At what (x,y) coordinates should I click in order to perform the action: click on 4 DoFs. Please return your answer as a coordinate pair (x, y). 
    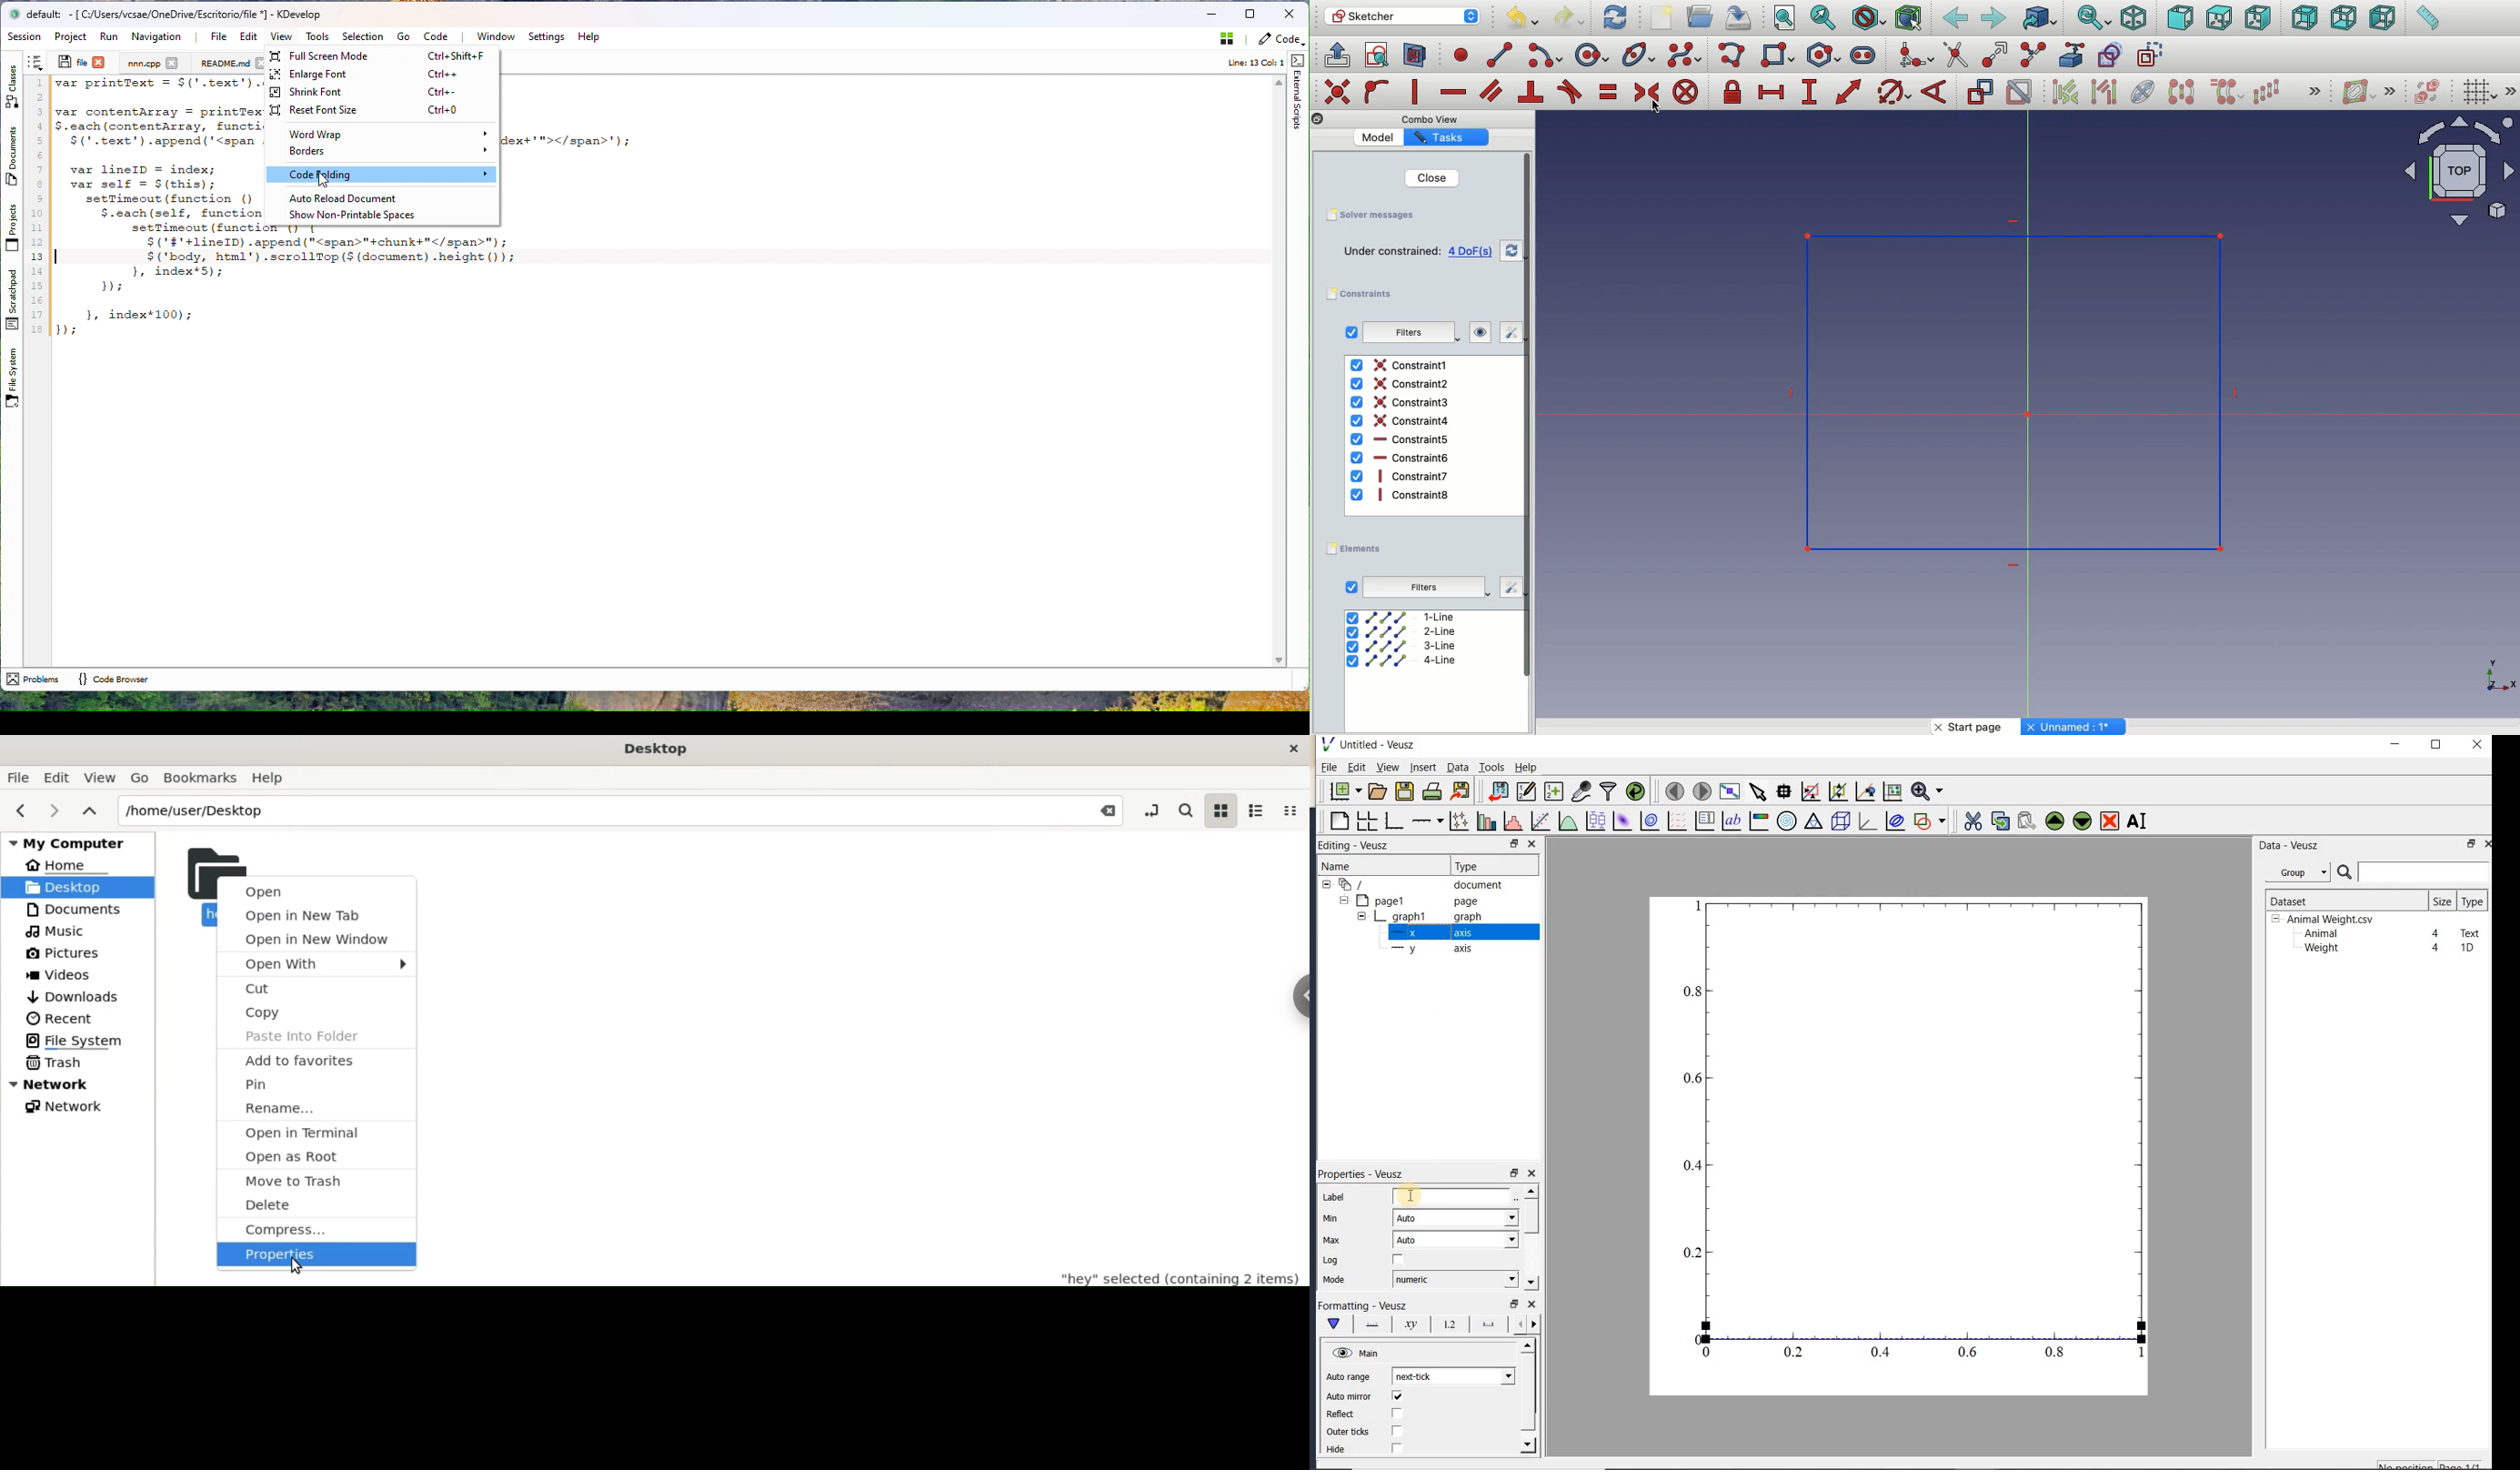
    Looking at the image, I should click on (1474, 251).